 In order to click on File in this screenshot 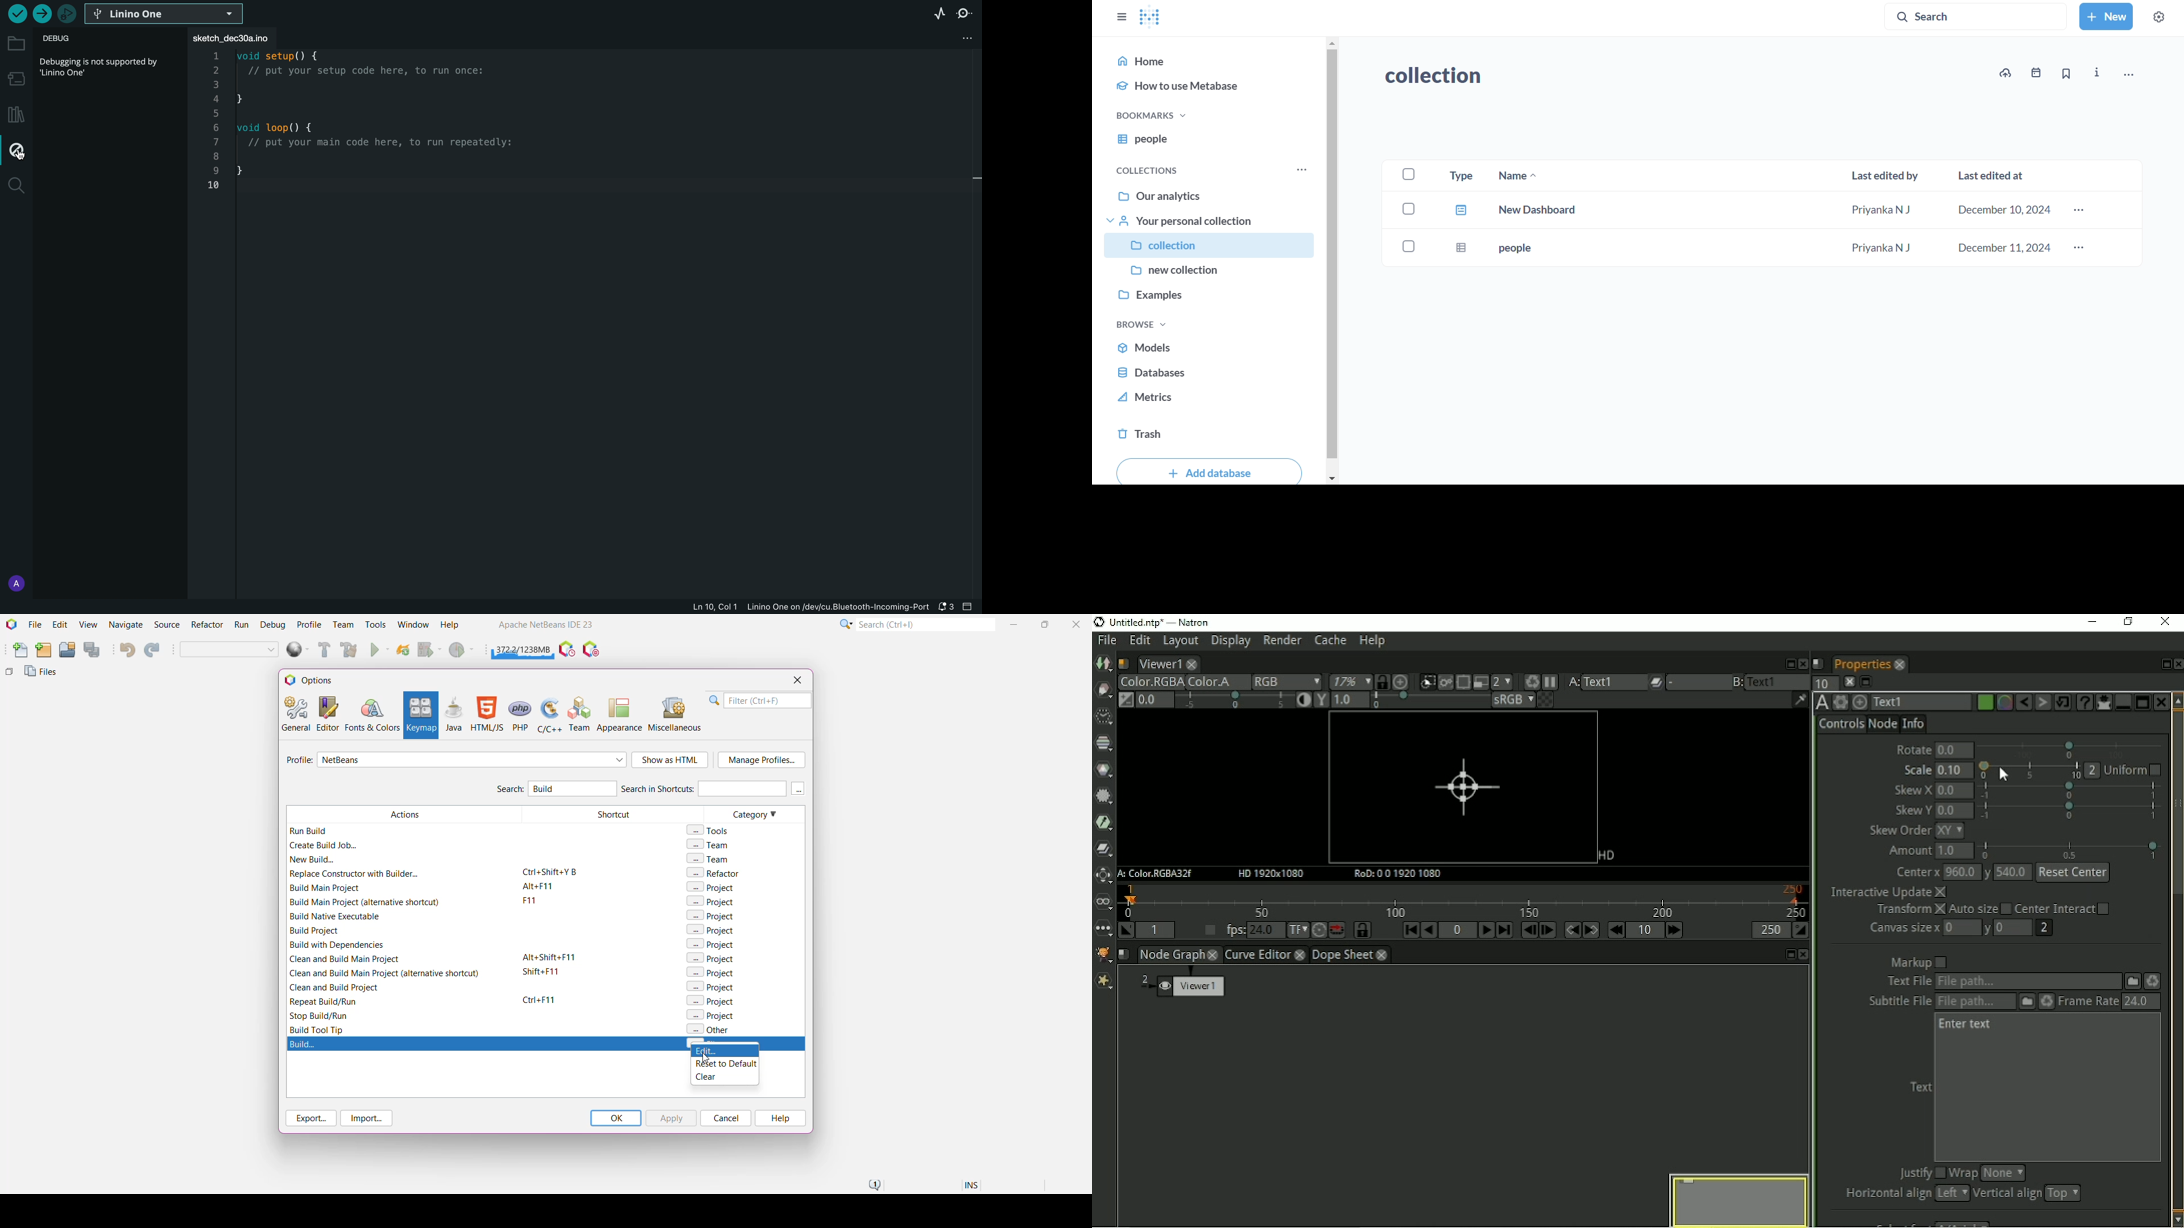, I will do `click(35, 625)`.